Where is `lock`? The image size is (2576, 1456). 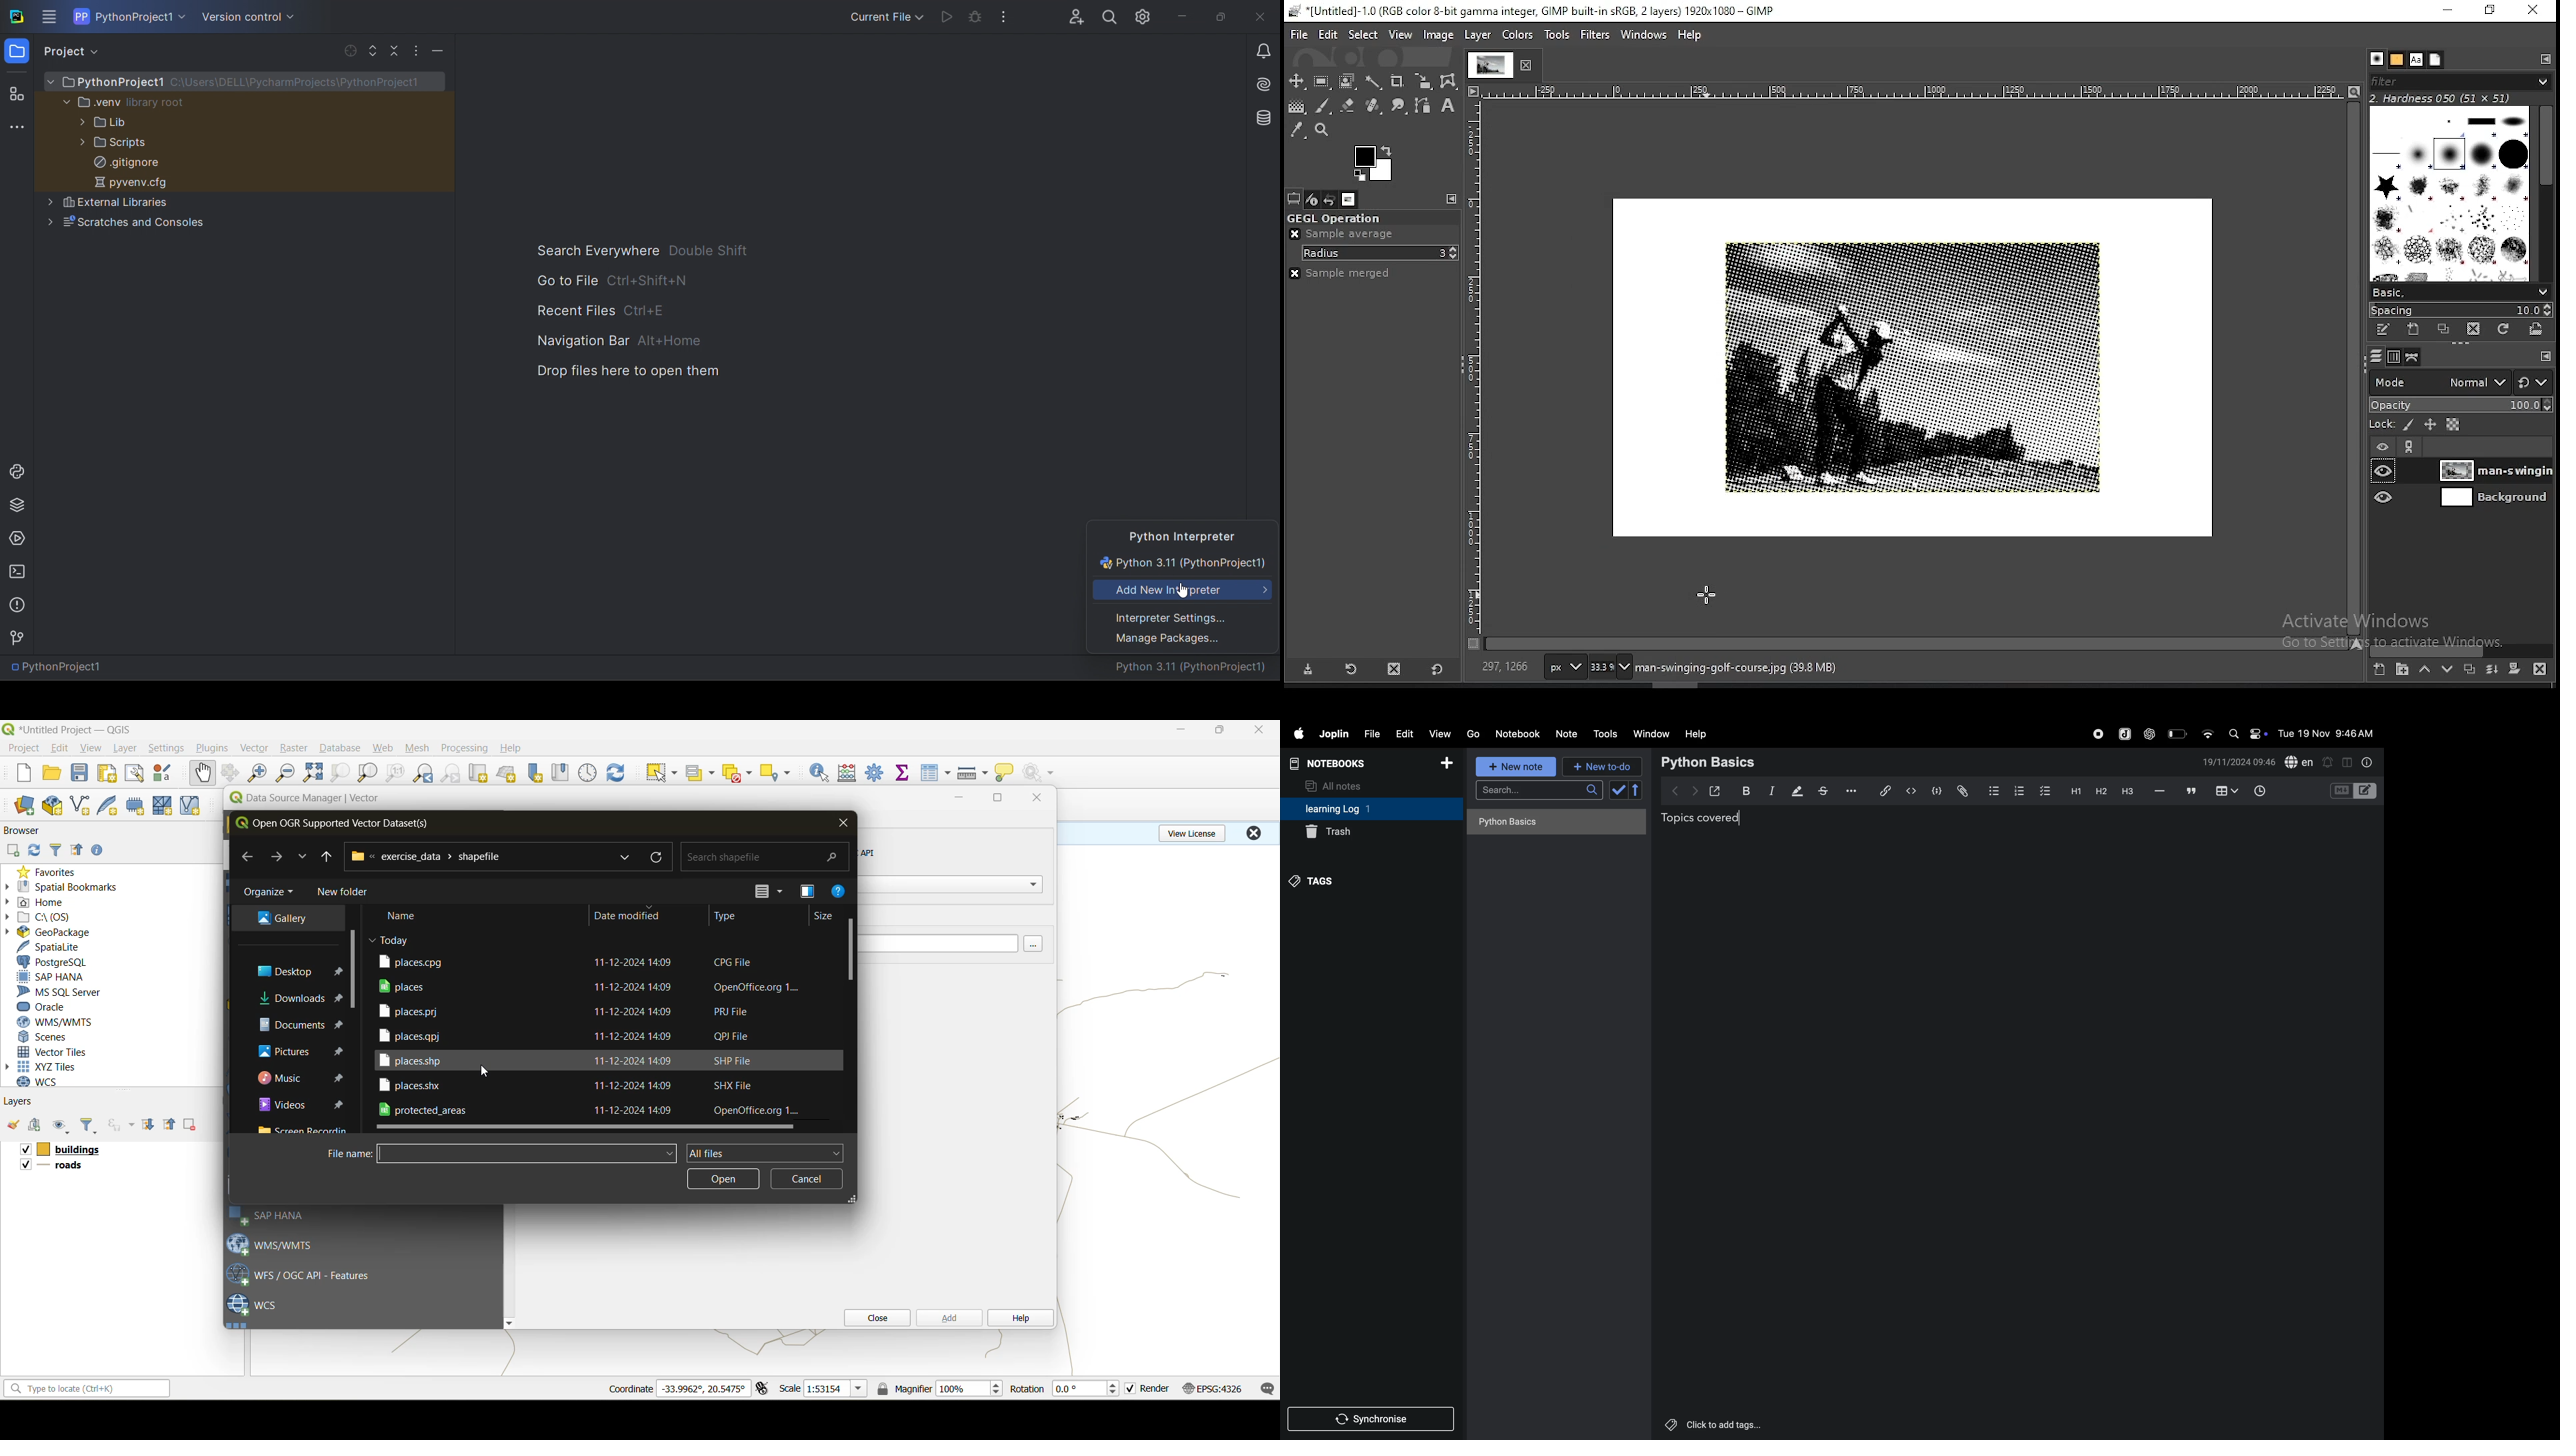
lock is located at coordinates (2383, 424).